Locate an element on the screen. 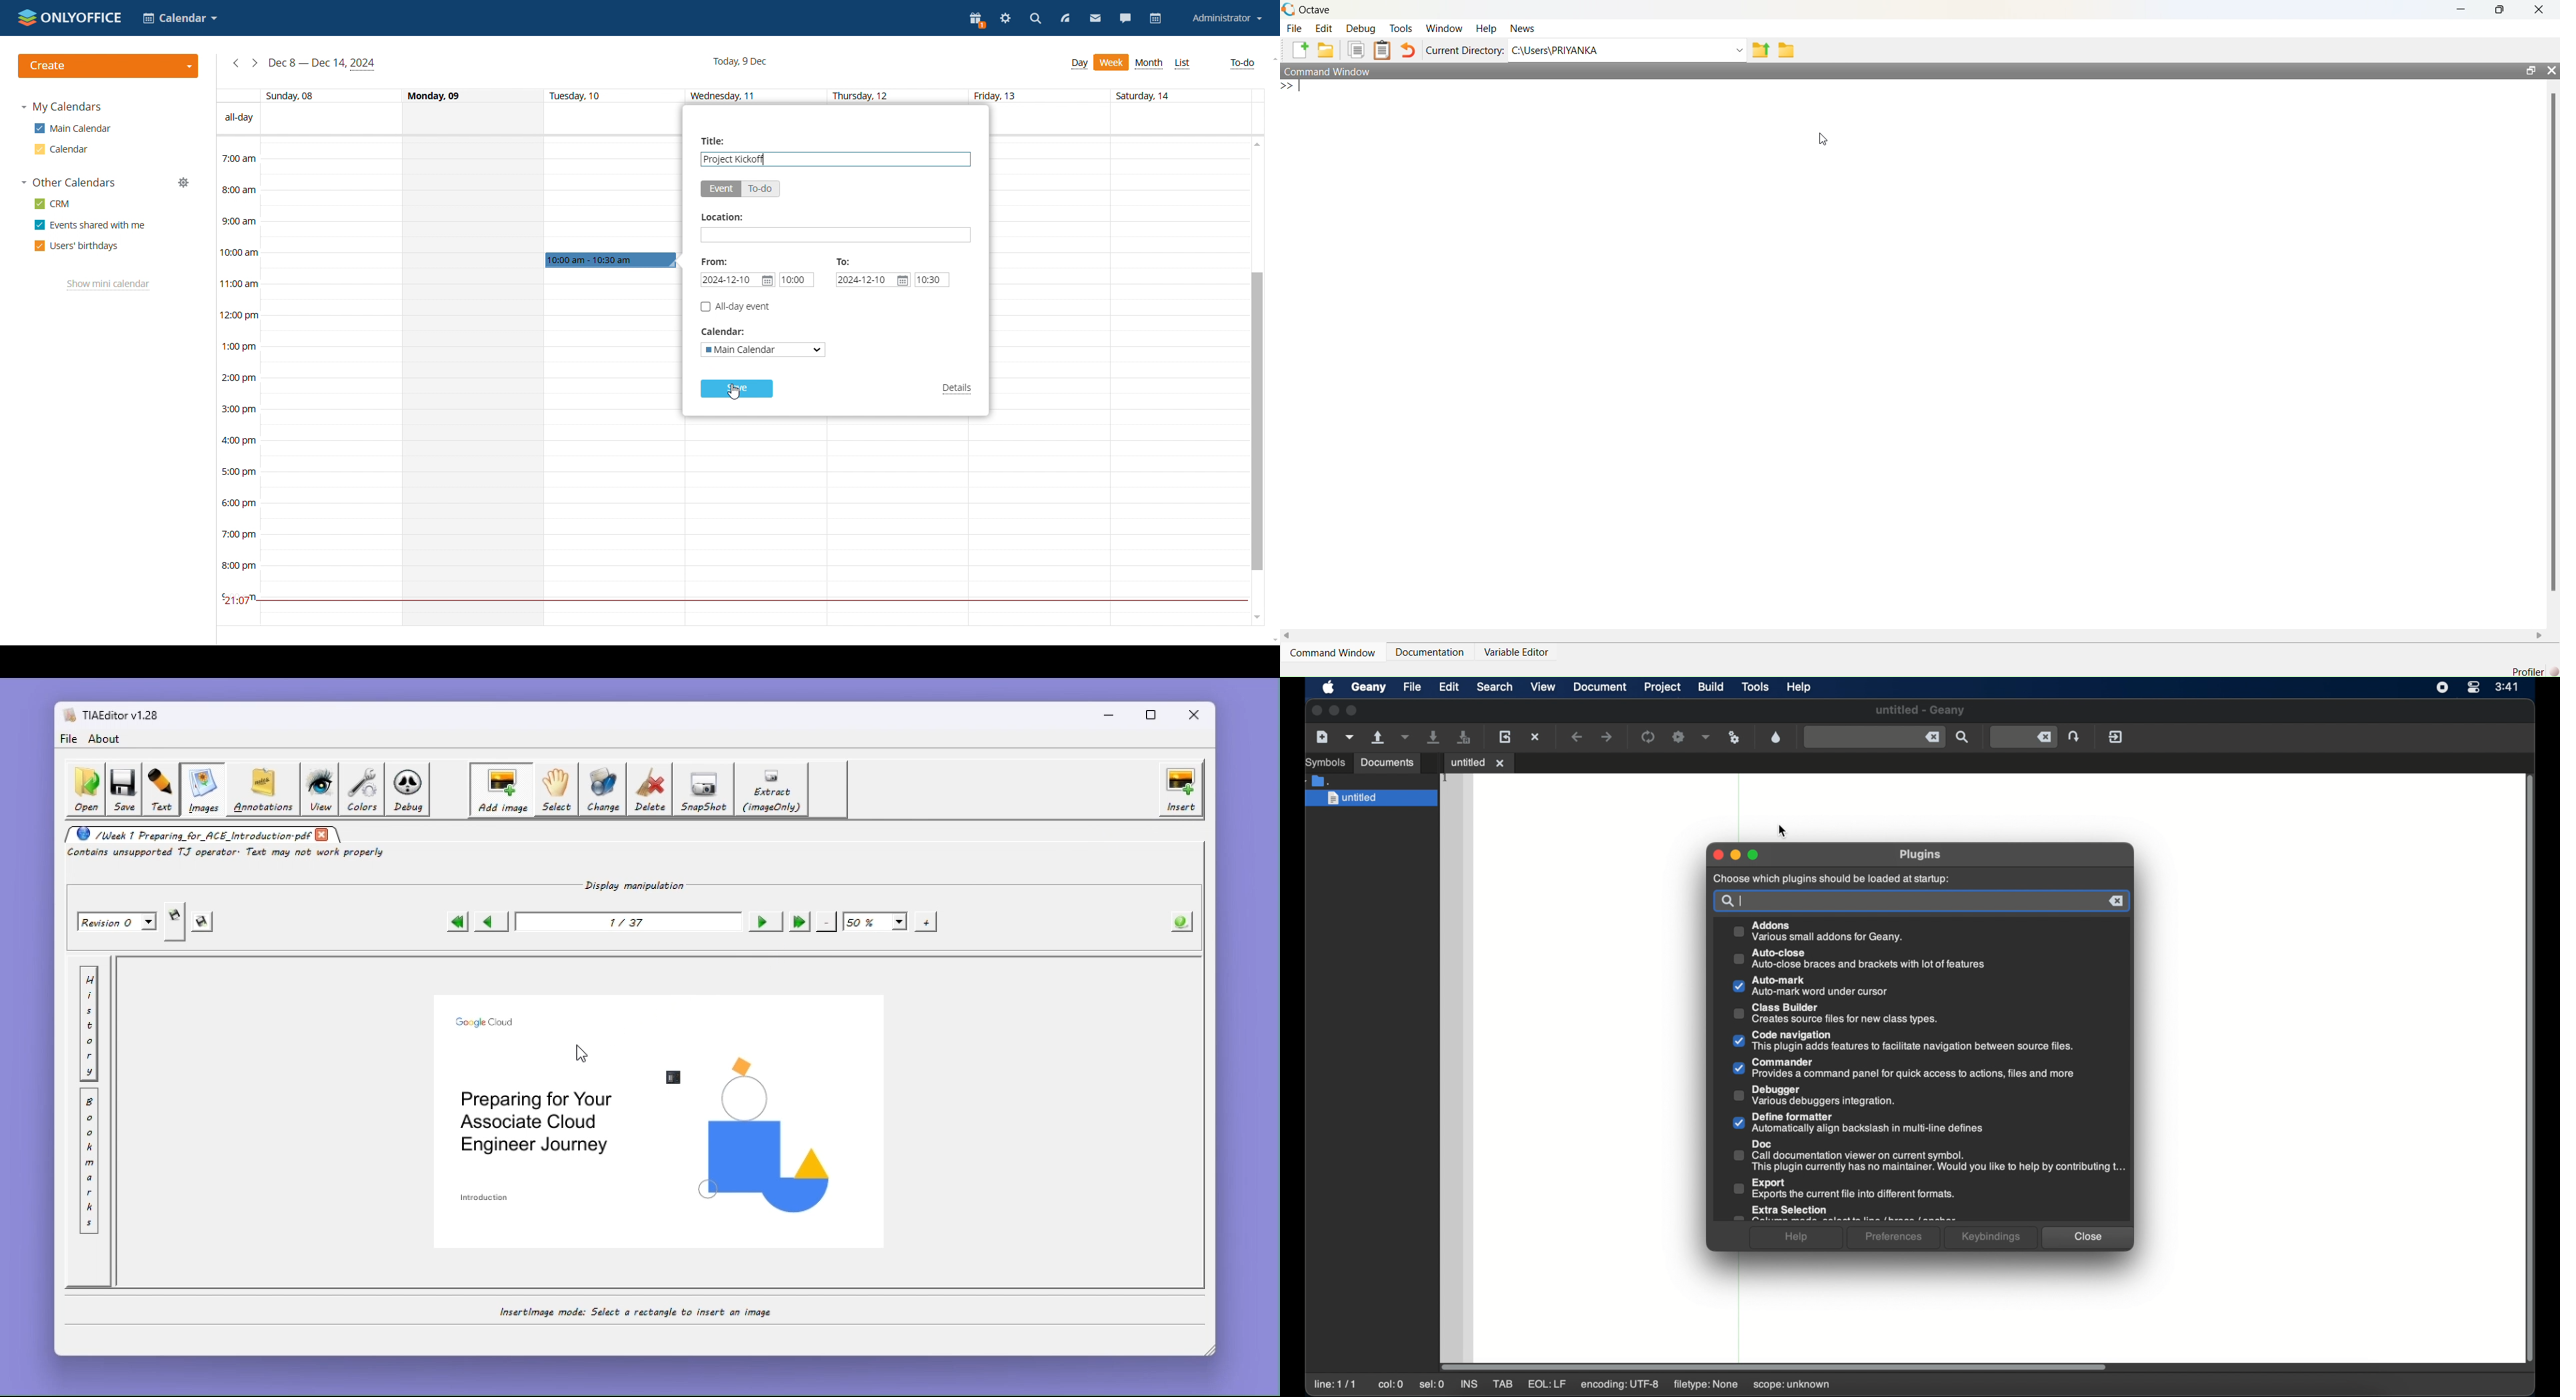 The image size is (2576, 1400). untitled is located at coordinates (1370, 799).